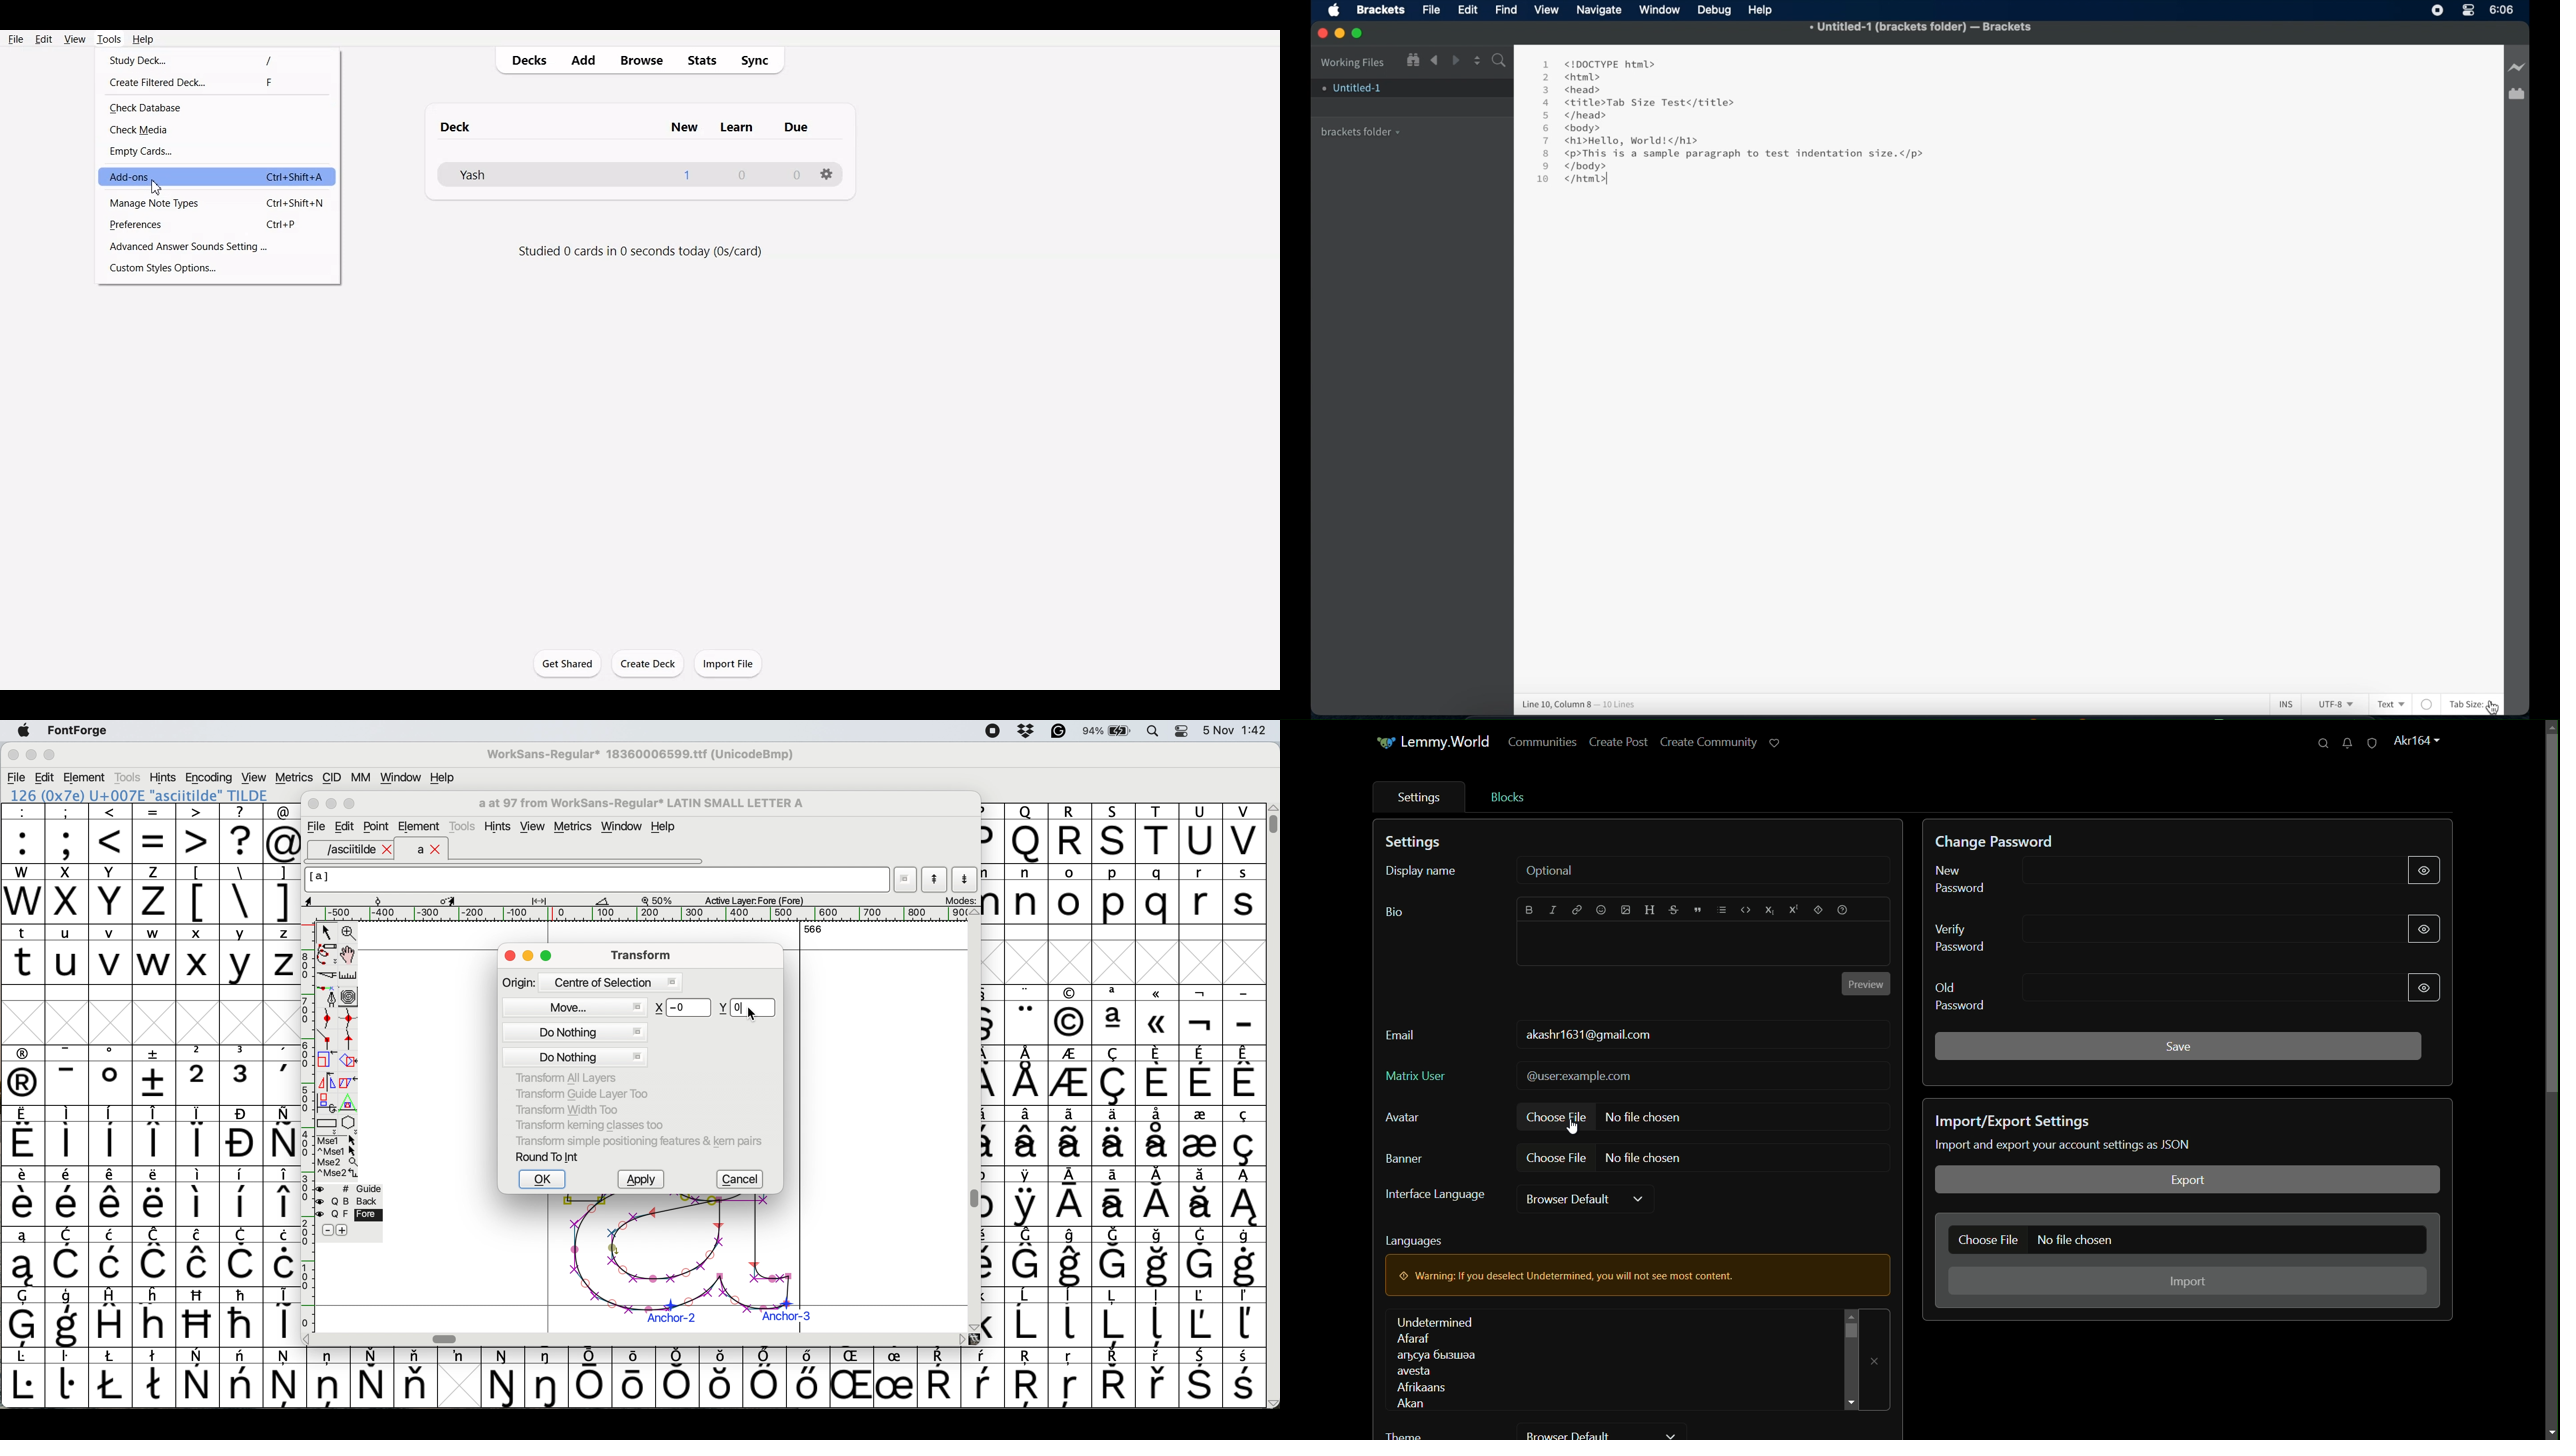 The height and width of the screenshot is (1456, 2576). I want to click on image, so click(1625, 911).